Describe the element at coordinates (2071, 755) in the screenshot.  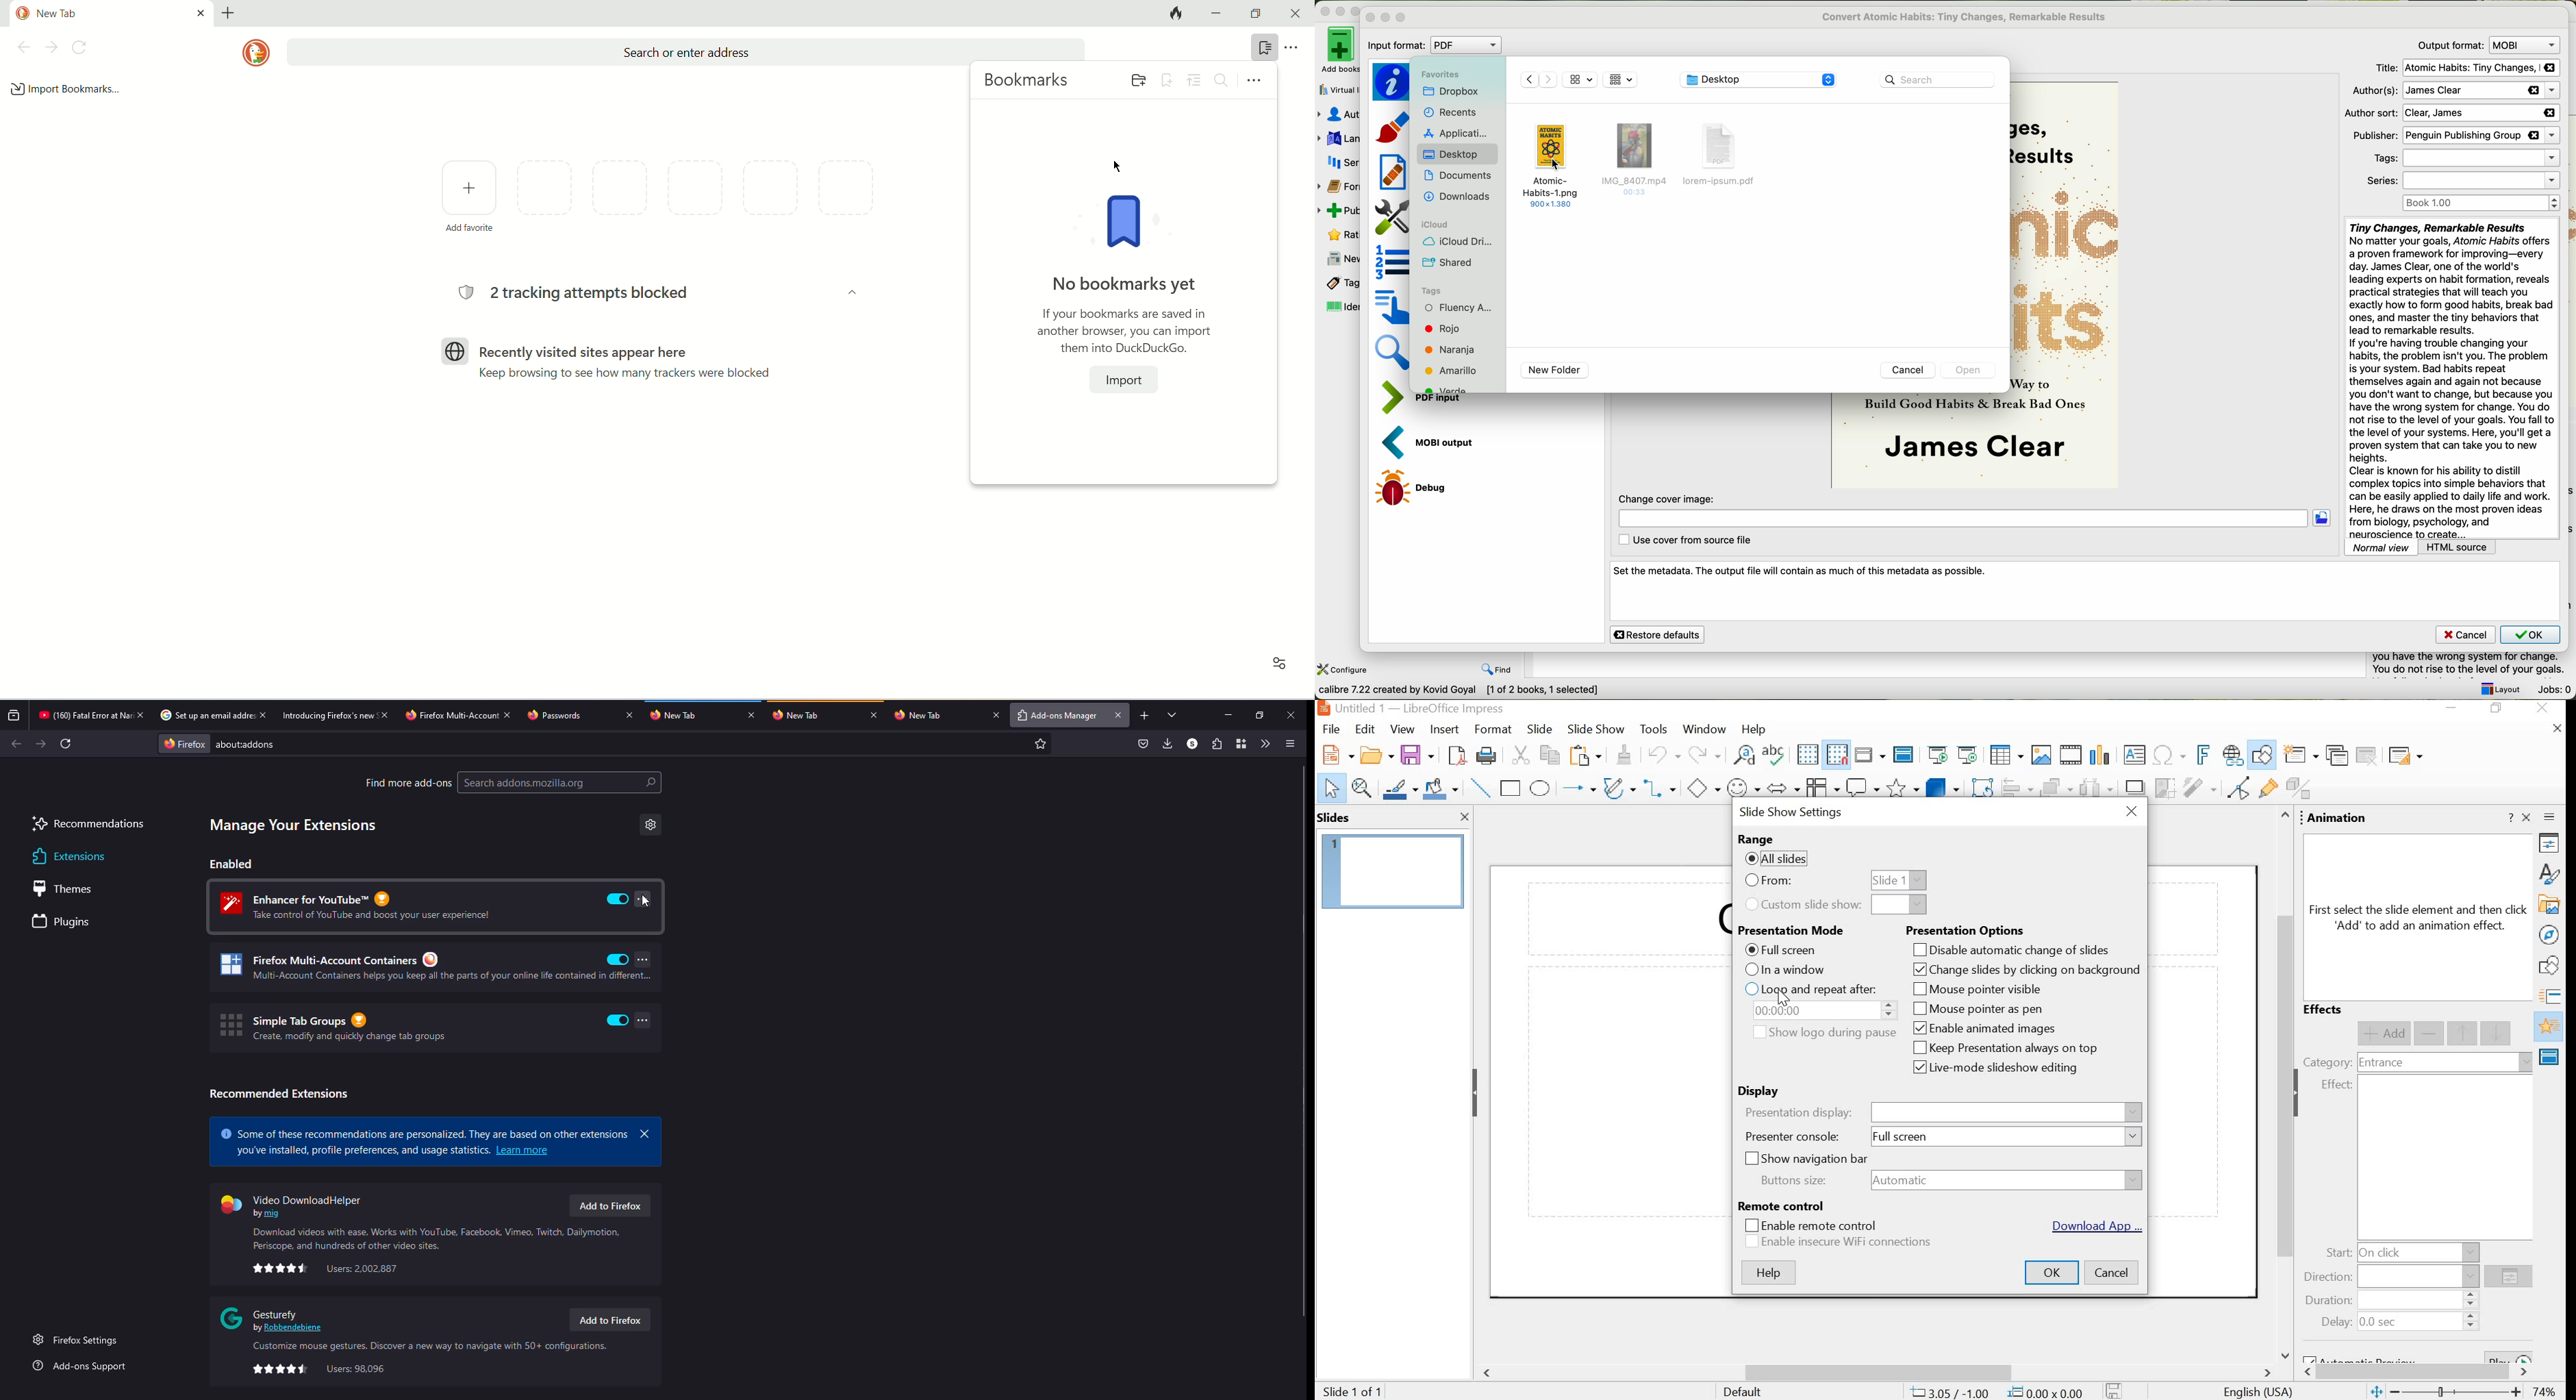
I see `insert video` at that location.